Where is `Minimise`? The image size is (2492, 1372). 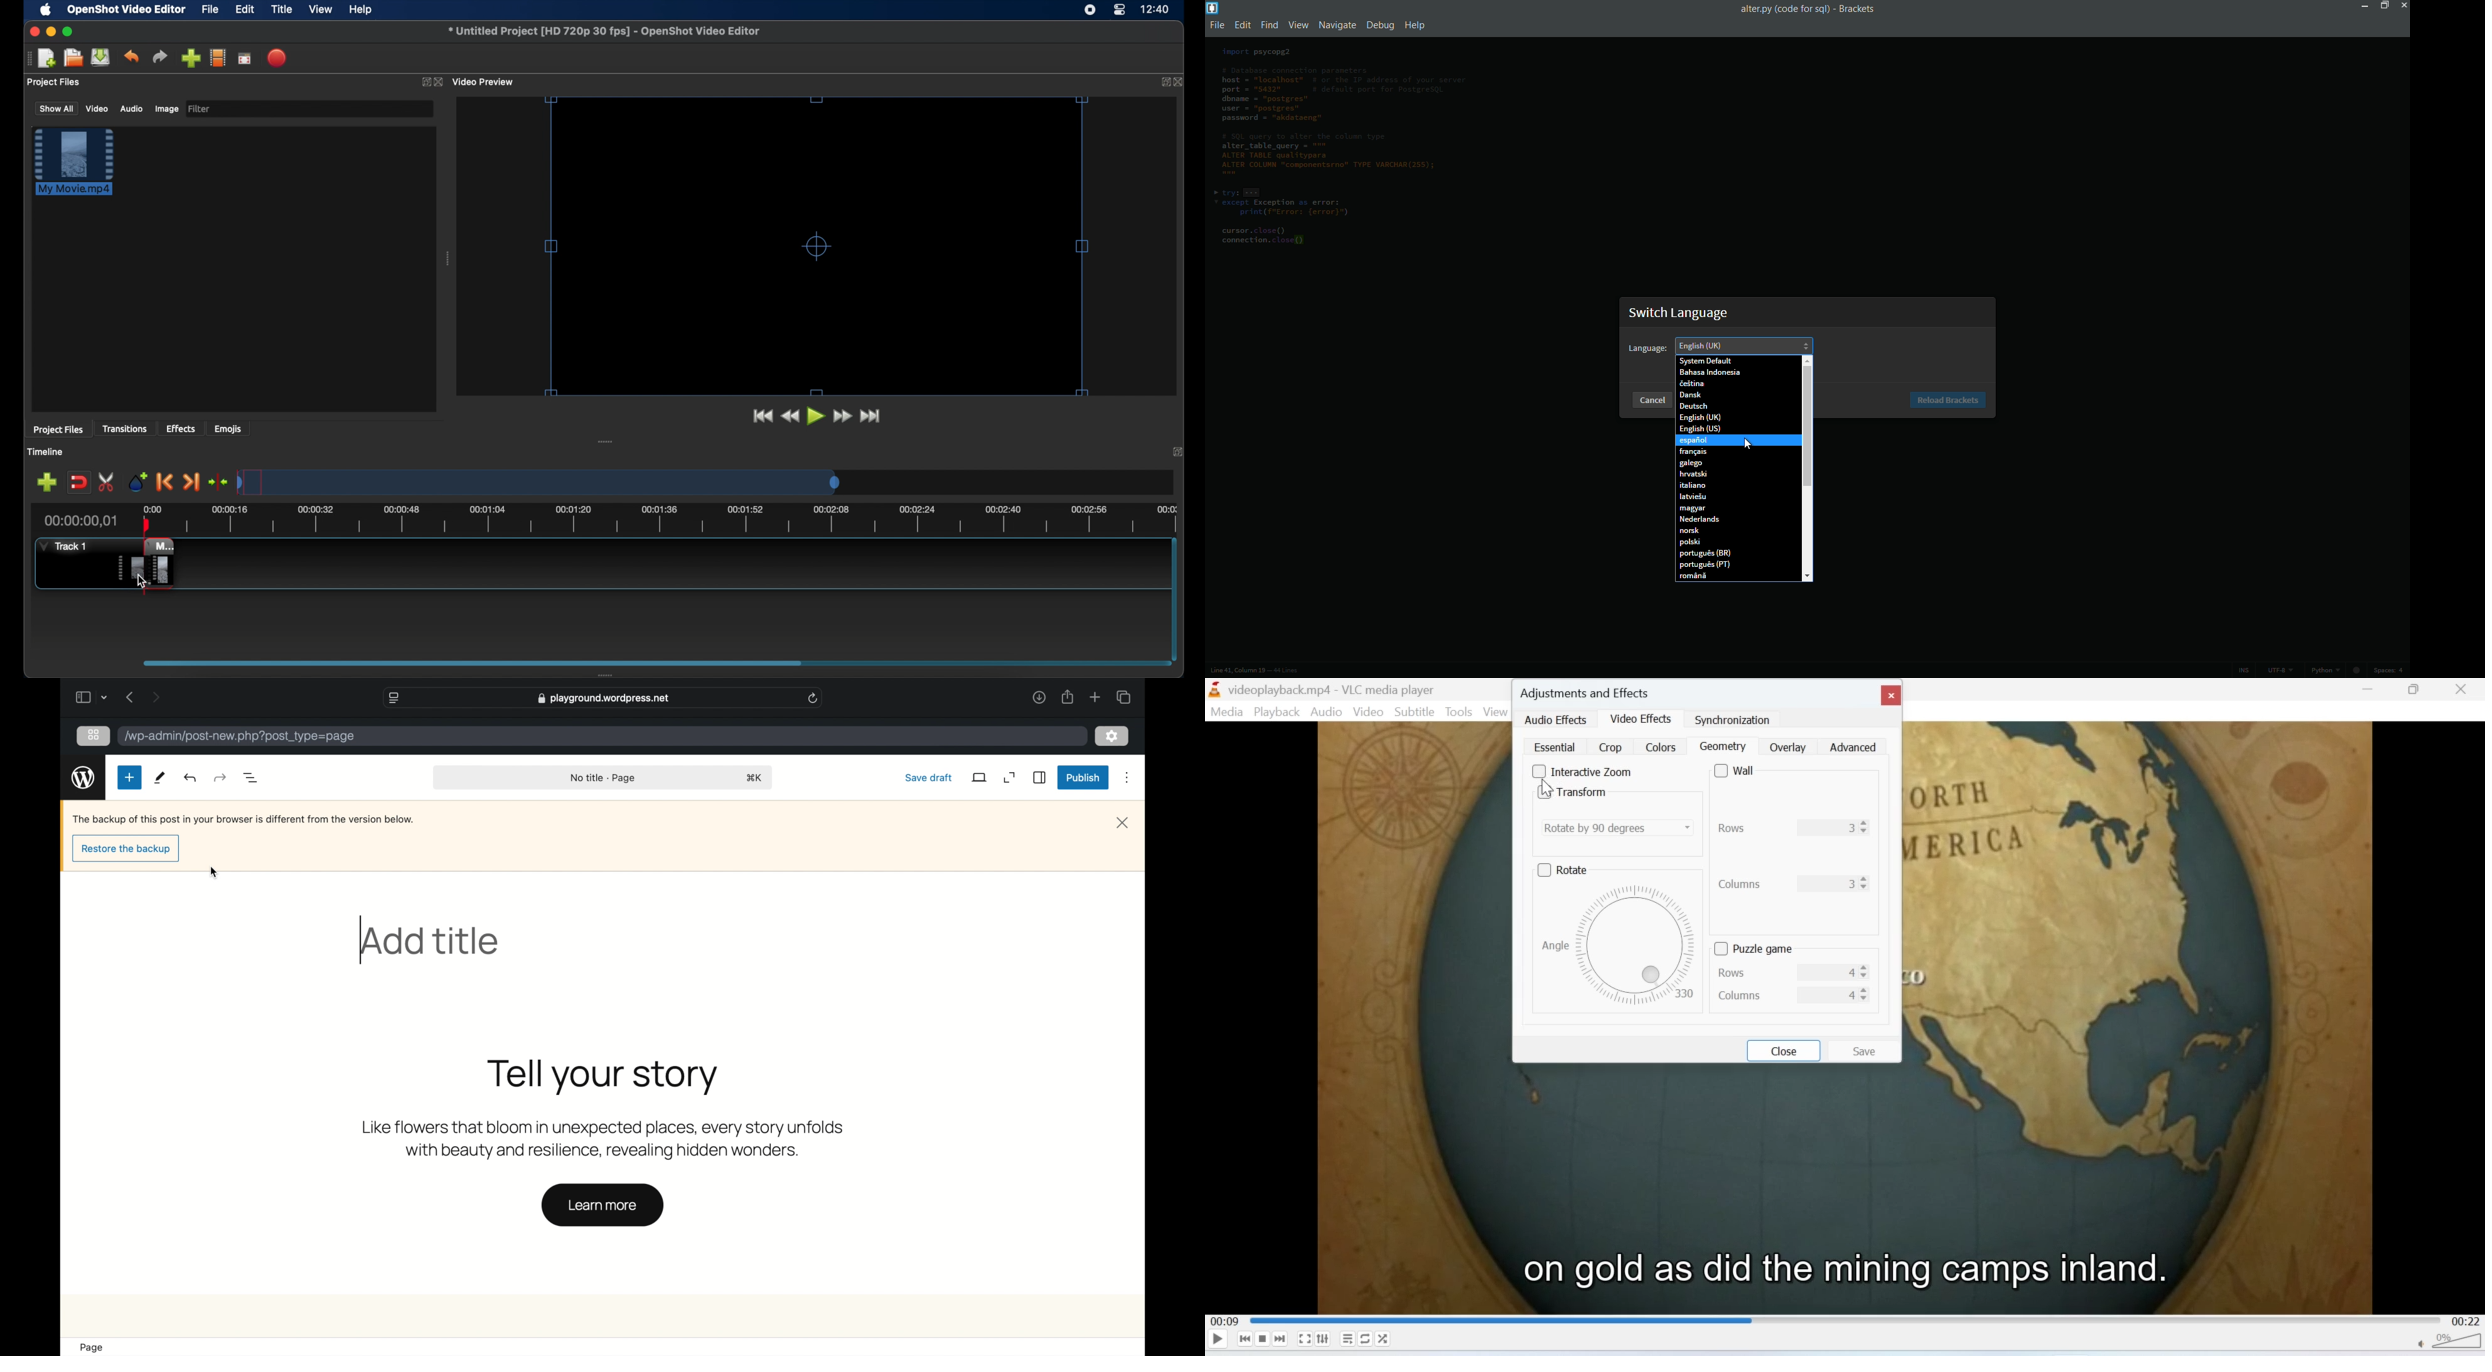
Minimise is located at coordinates (2371, 688).